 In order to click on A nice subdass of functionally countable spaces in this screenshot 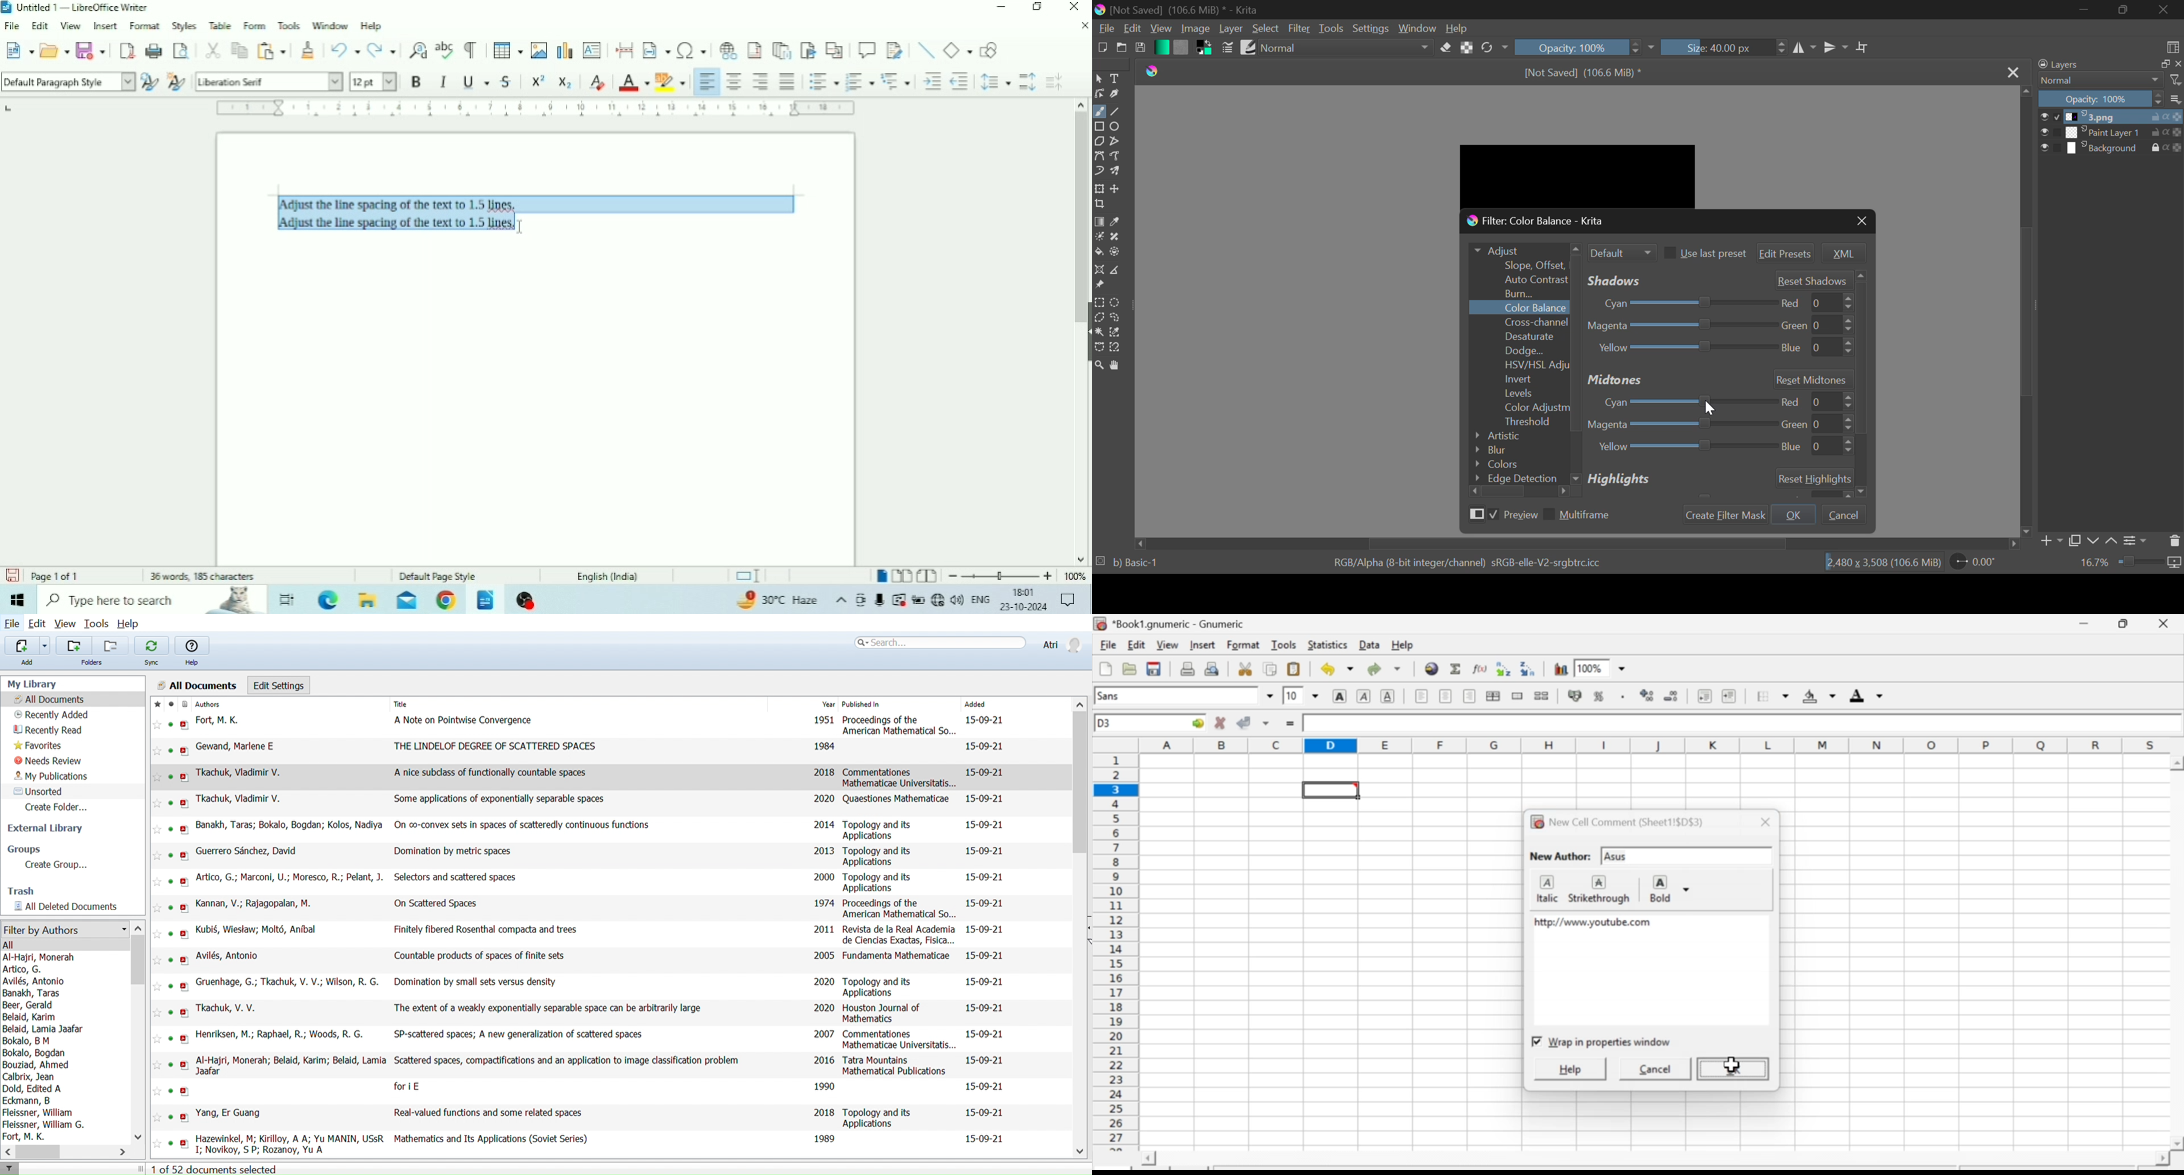, I will do `click(490, 773)`.